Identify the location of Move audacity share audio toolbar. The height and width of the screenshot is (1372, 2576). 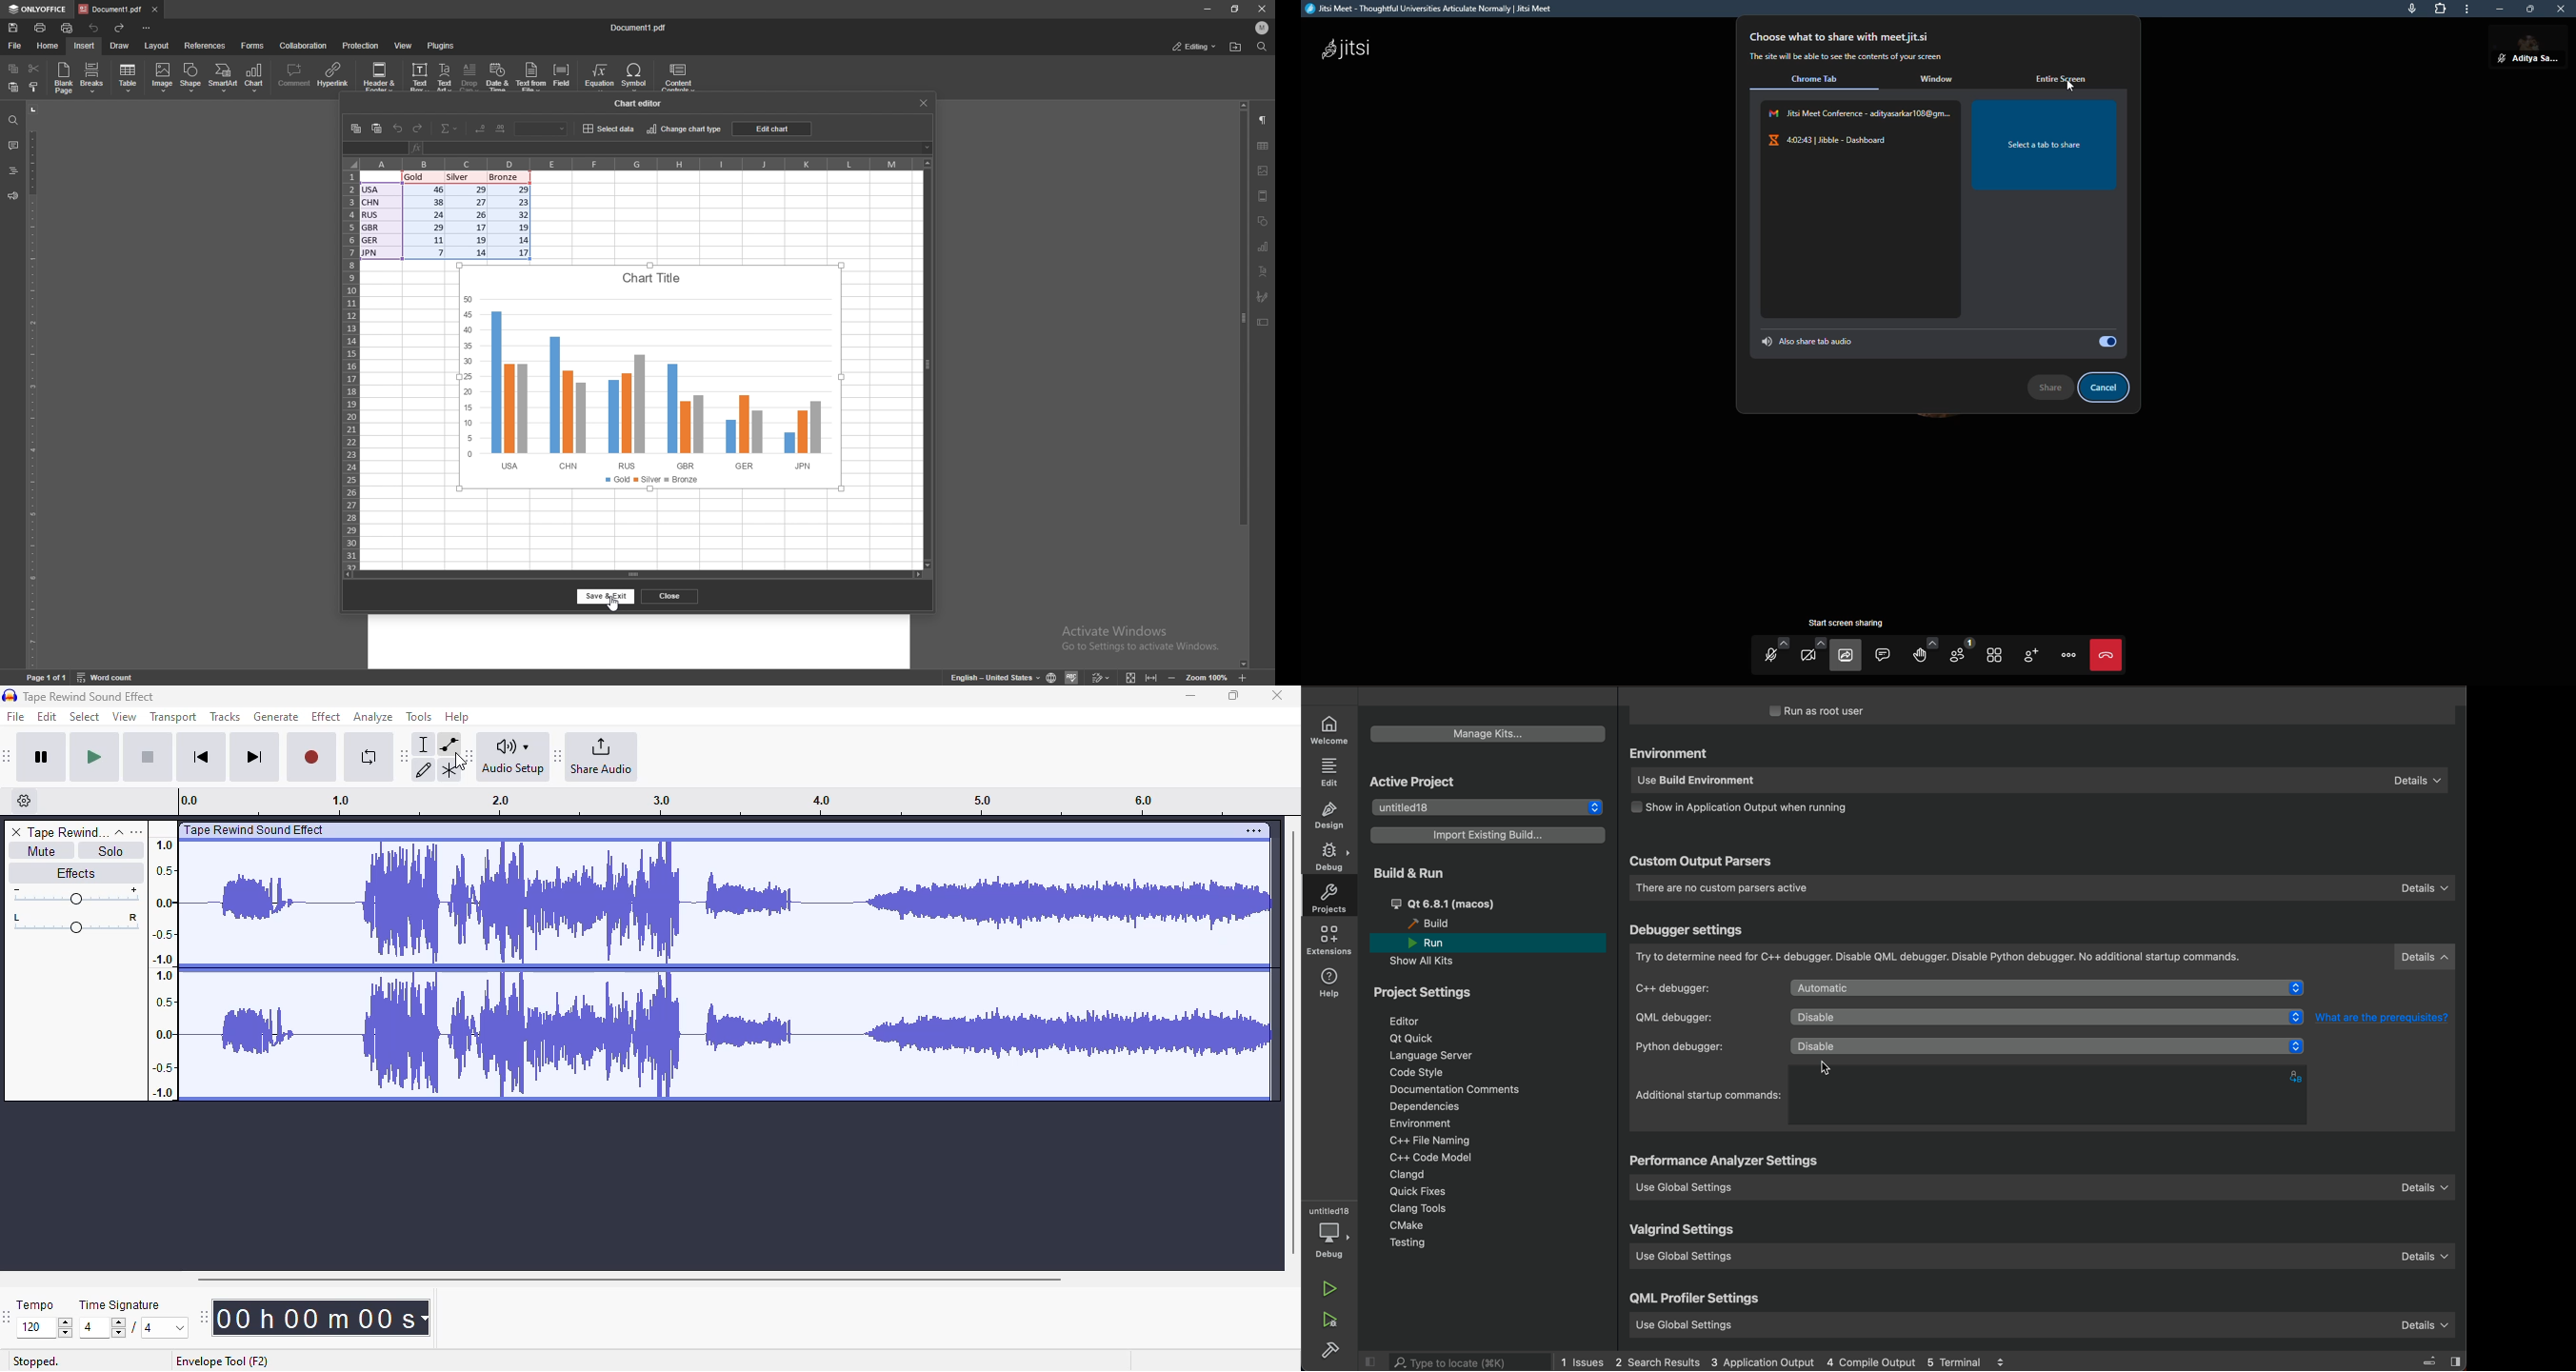
(558, 757).